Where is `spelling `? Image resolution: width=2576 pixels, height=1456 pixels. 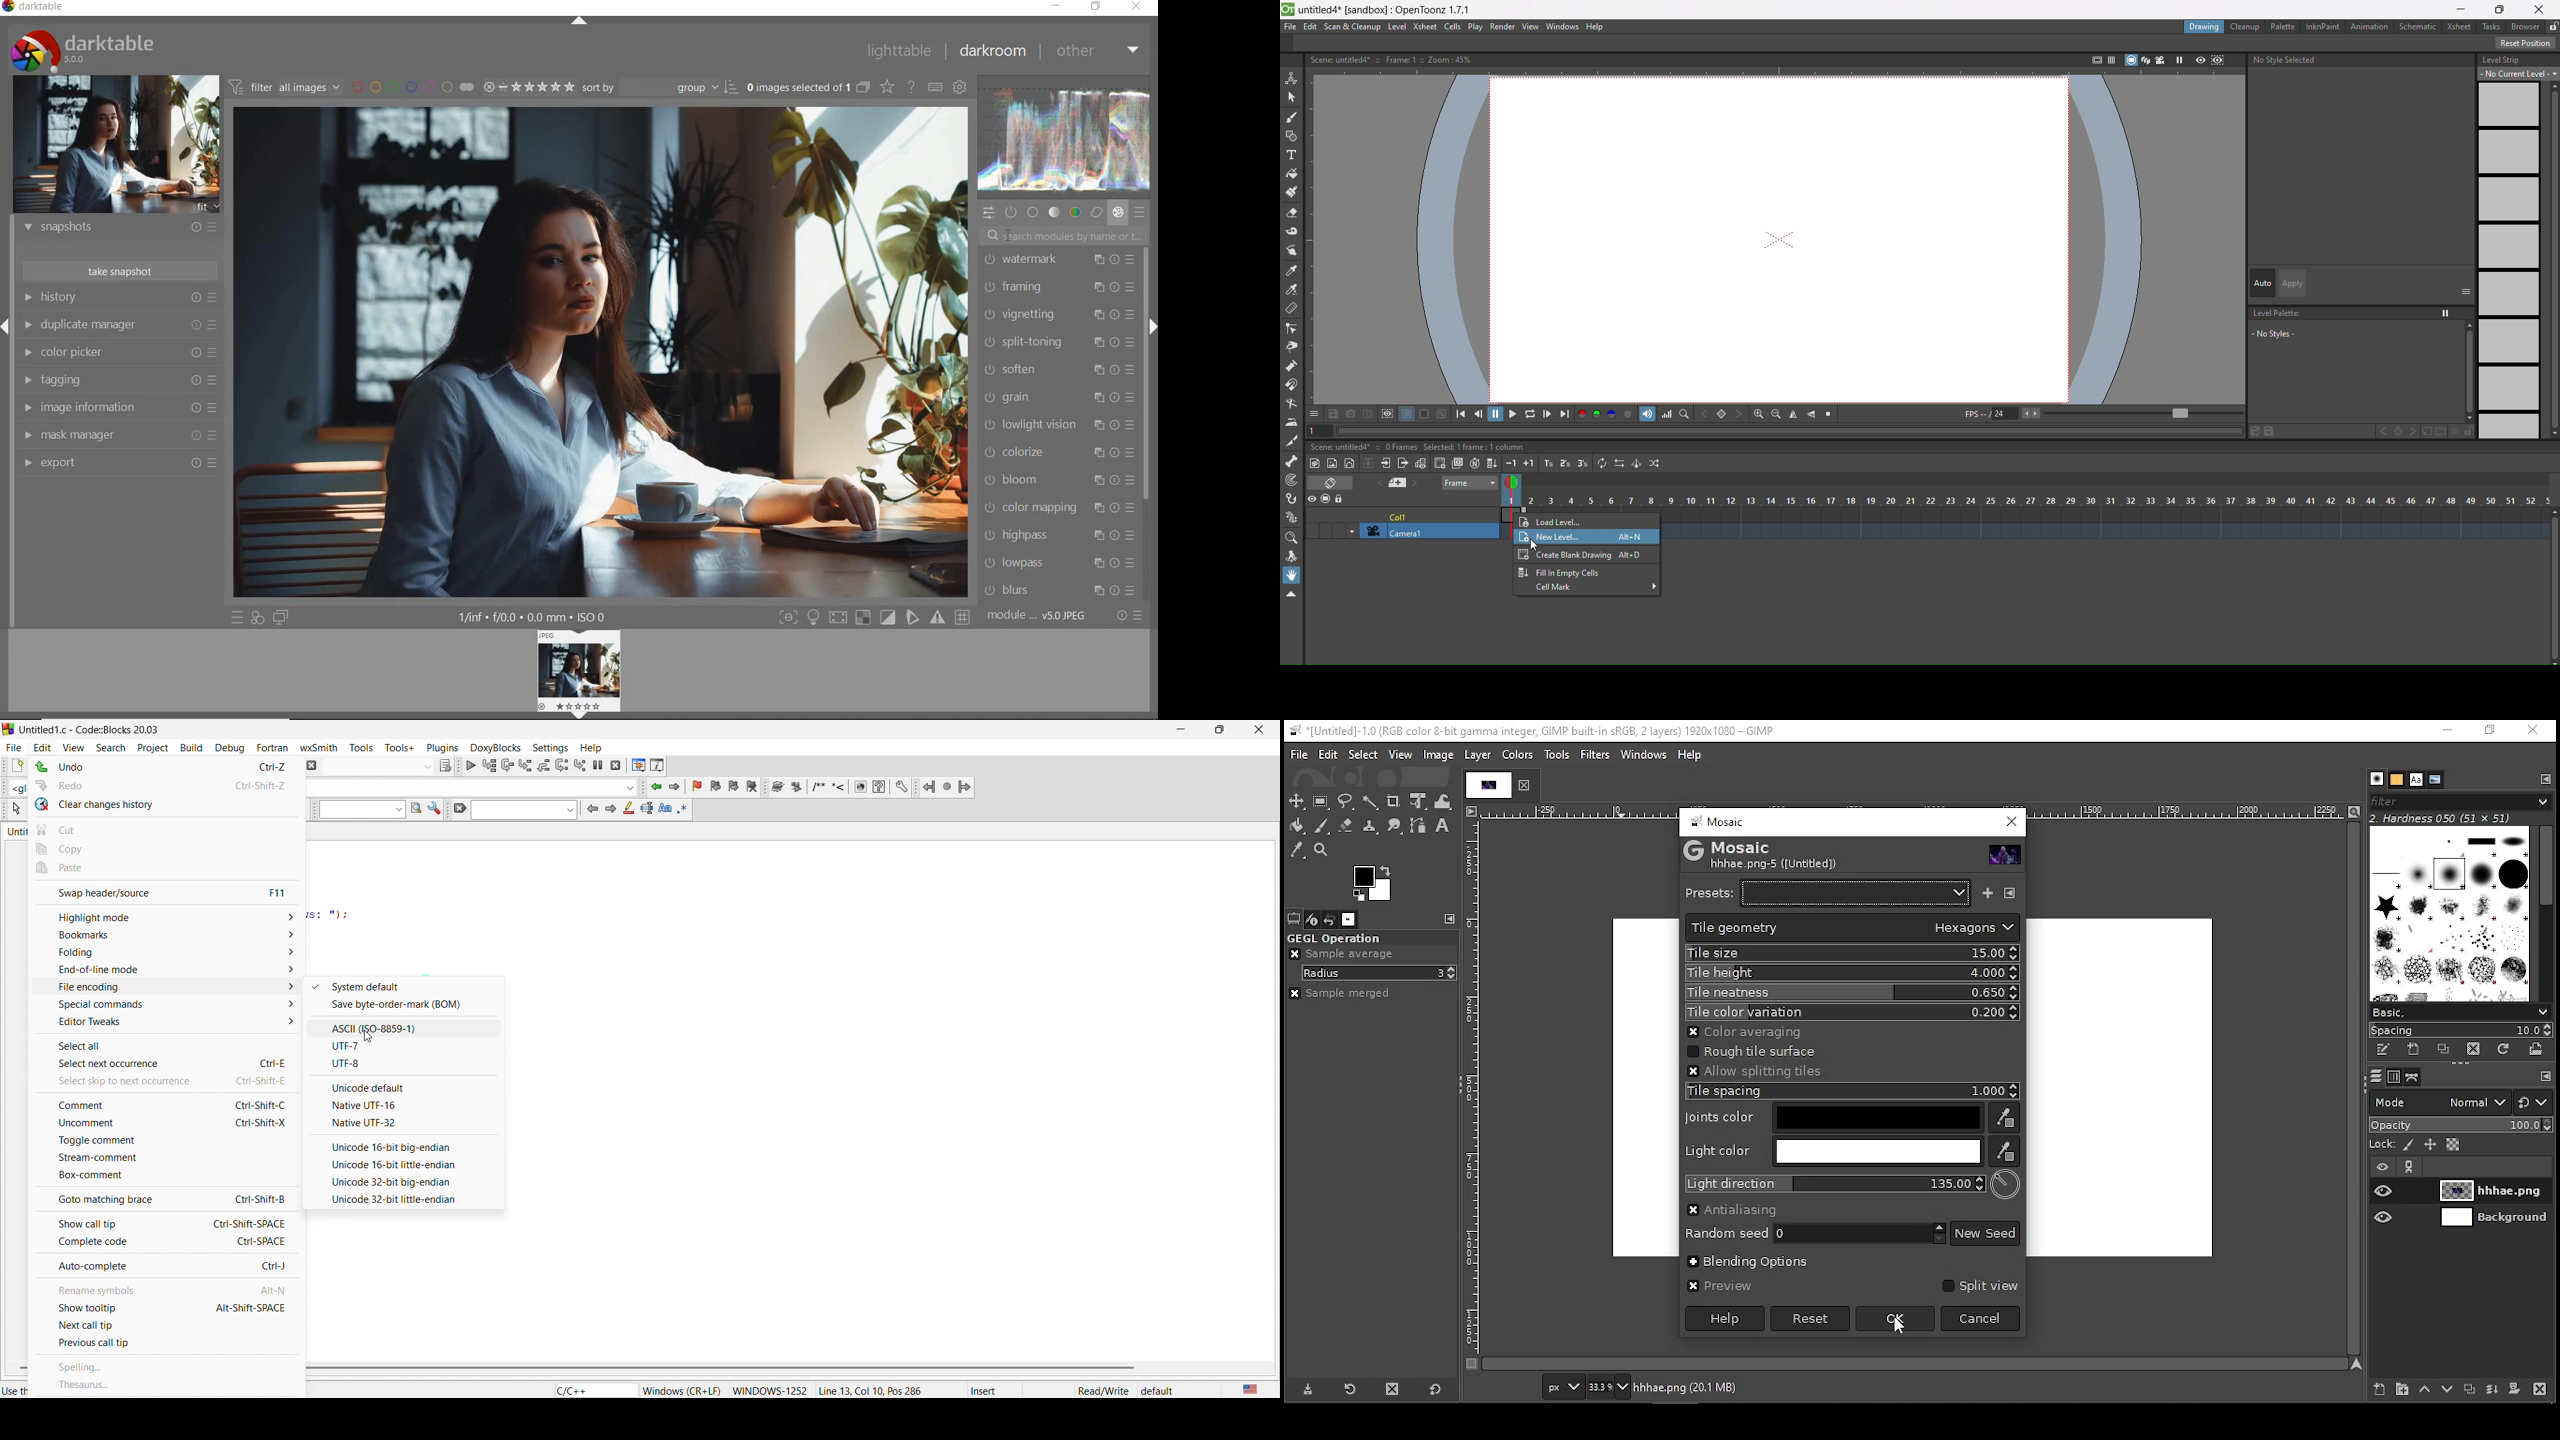
spelling  is located at coordinates (168, 1366).